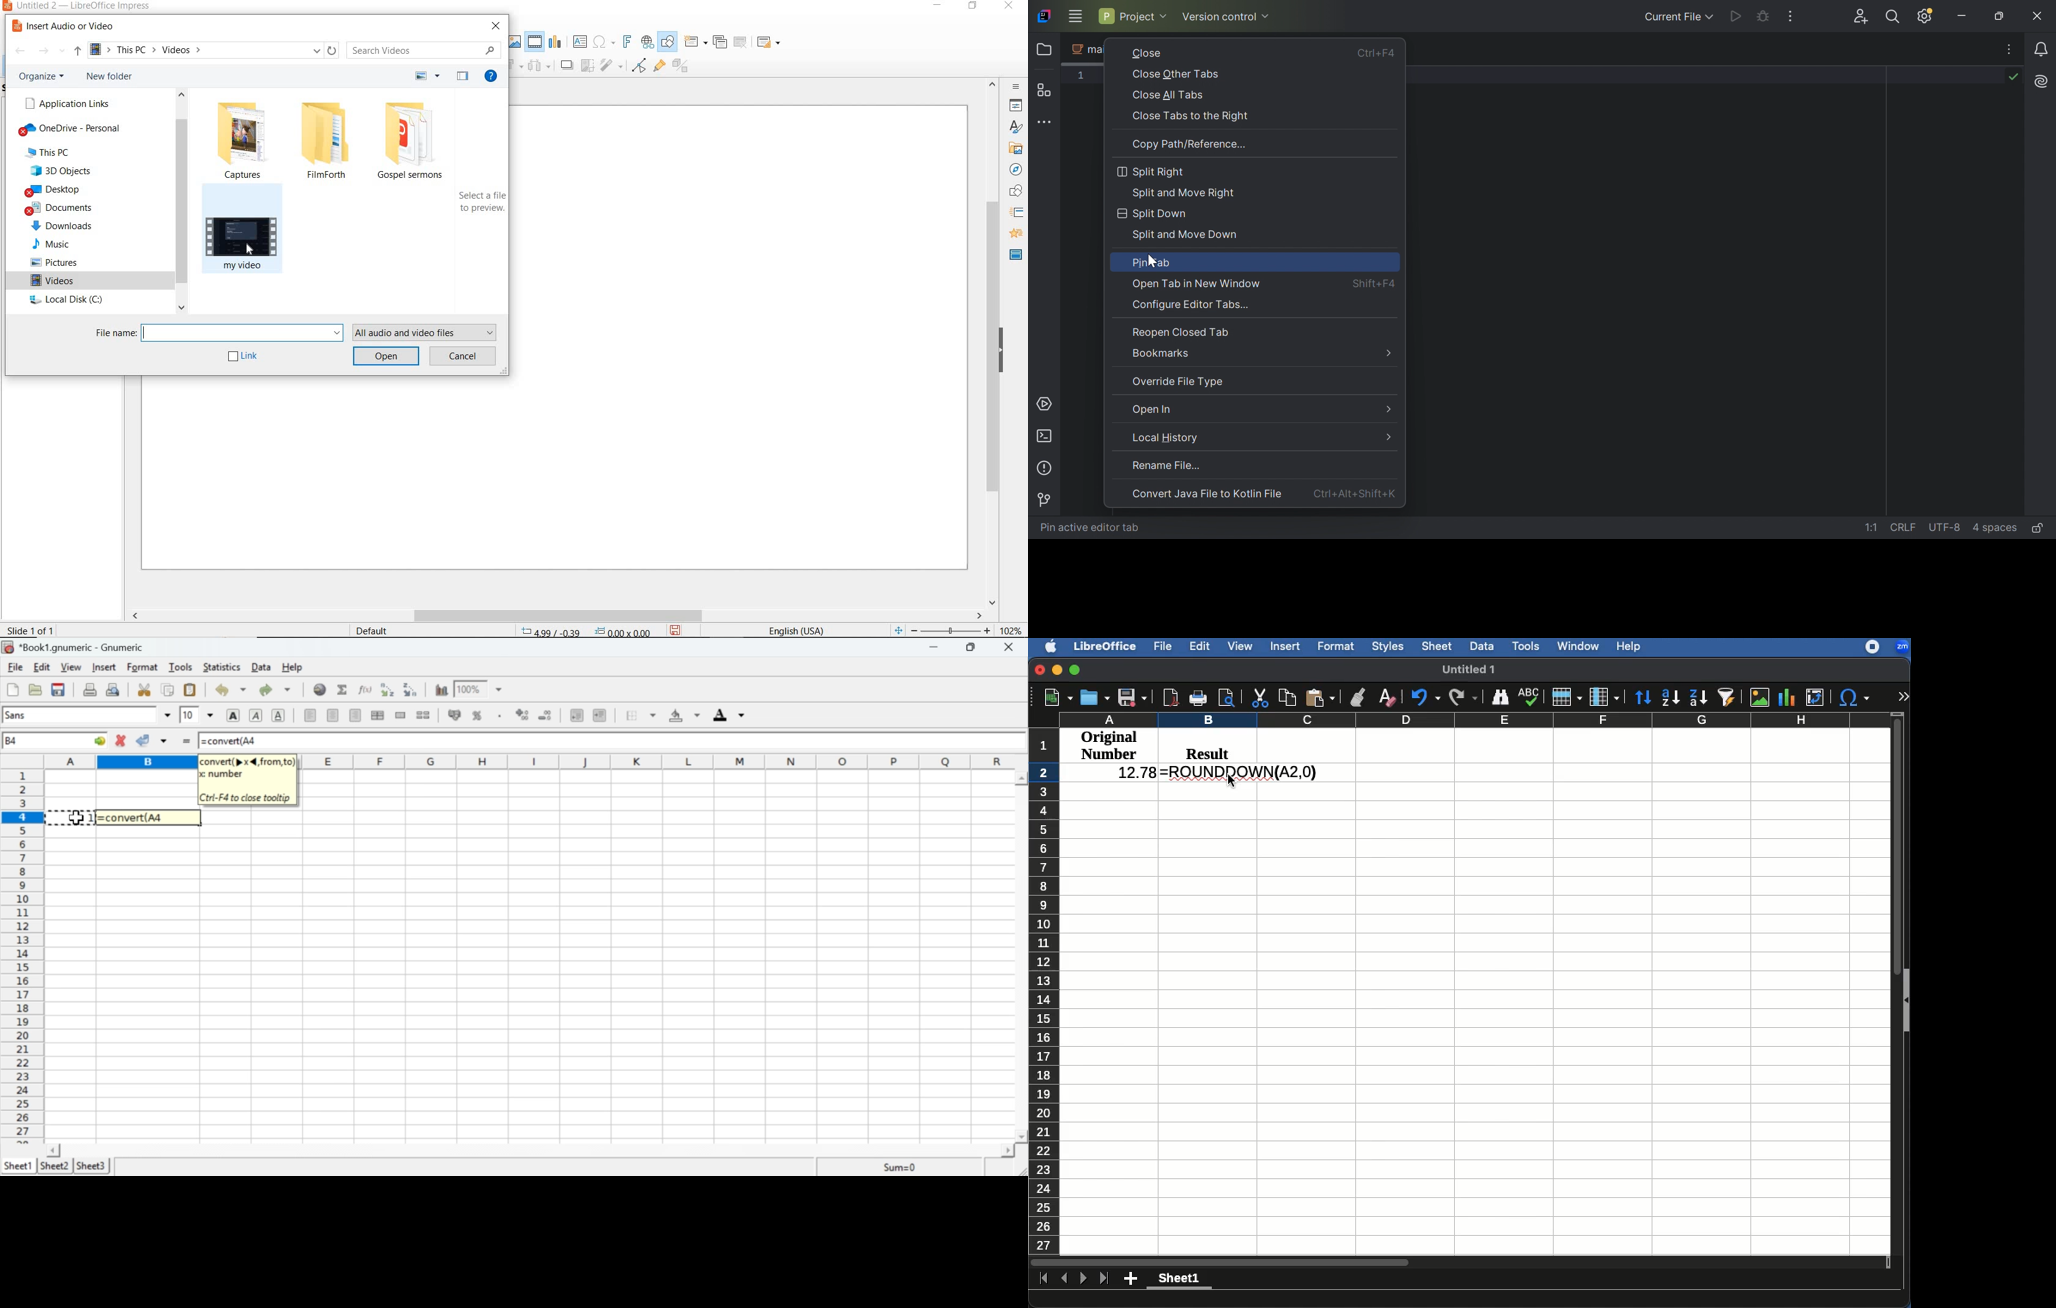  What do you see at coordinates (685, 716) in the screenshot?
I see `Background` at bounding box center [685, 716].